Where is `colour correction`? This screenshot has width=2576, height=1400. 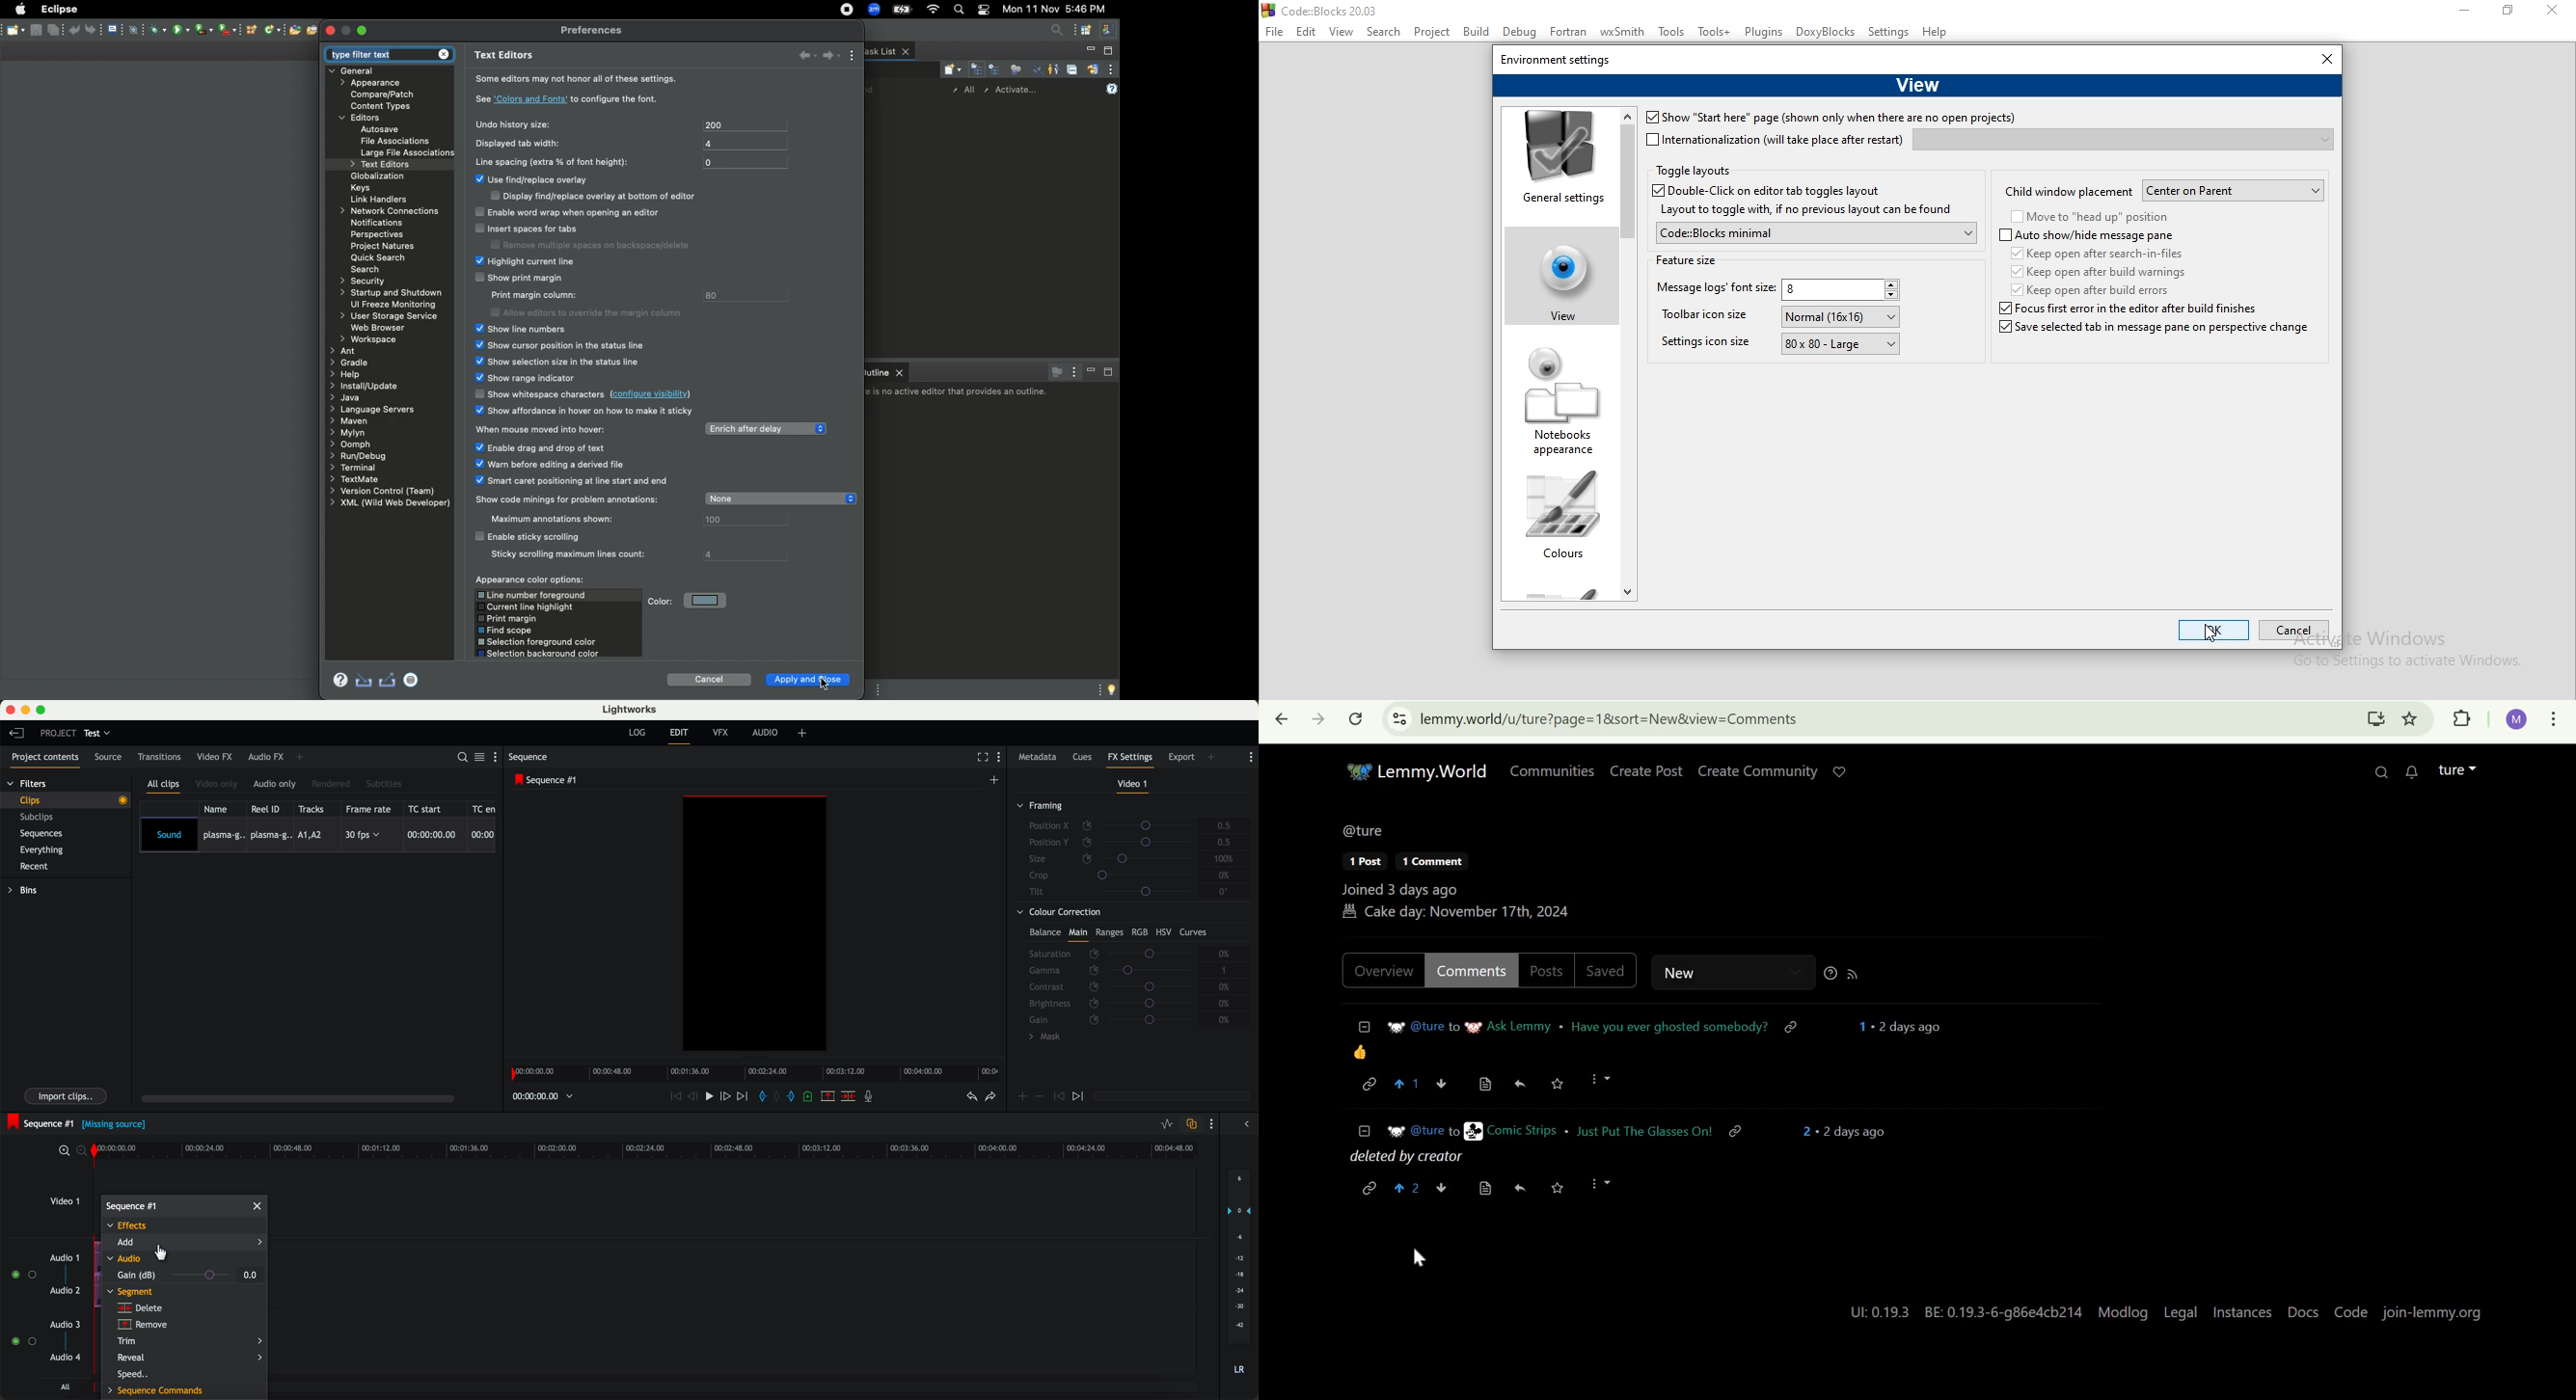
colour correction is located at coordinates (1129, 977).